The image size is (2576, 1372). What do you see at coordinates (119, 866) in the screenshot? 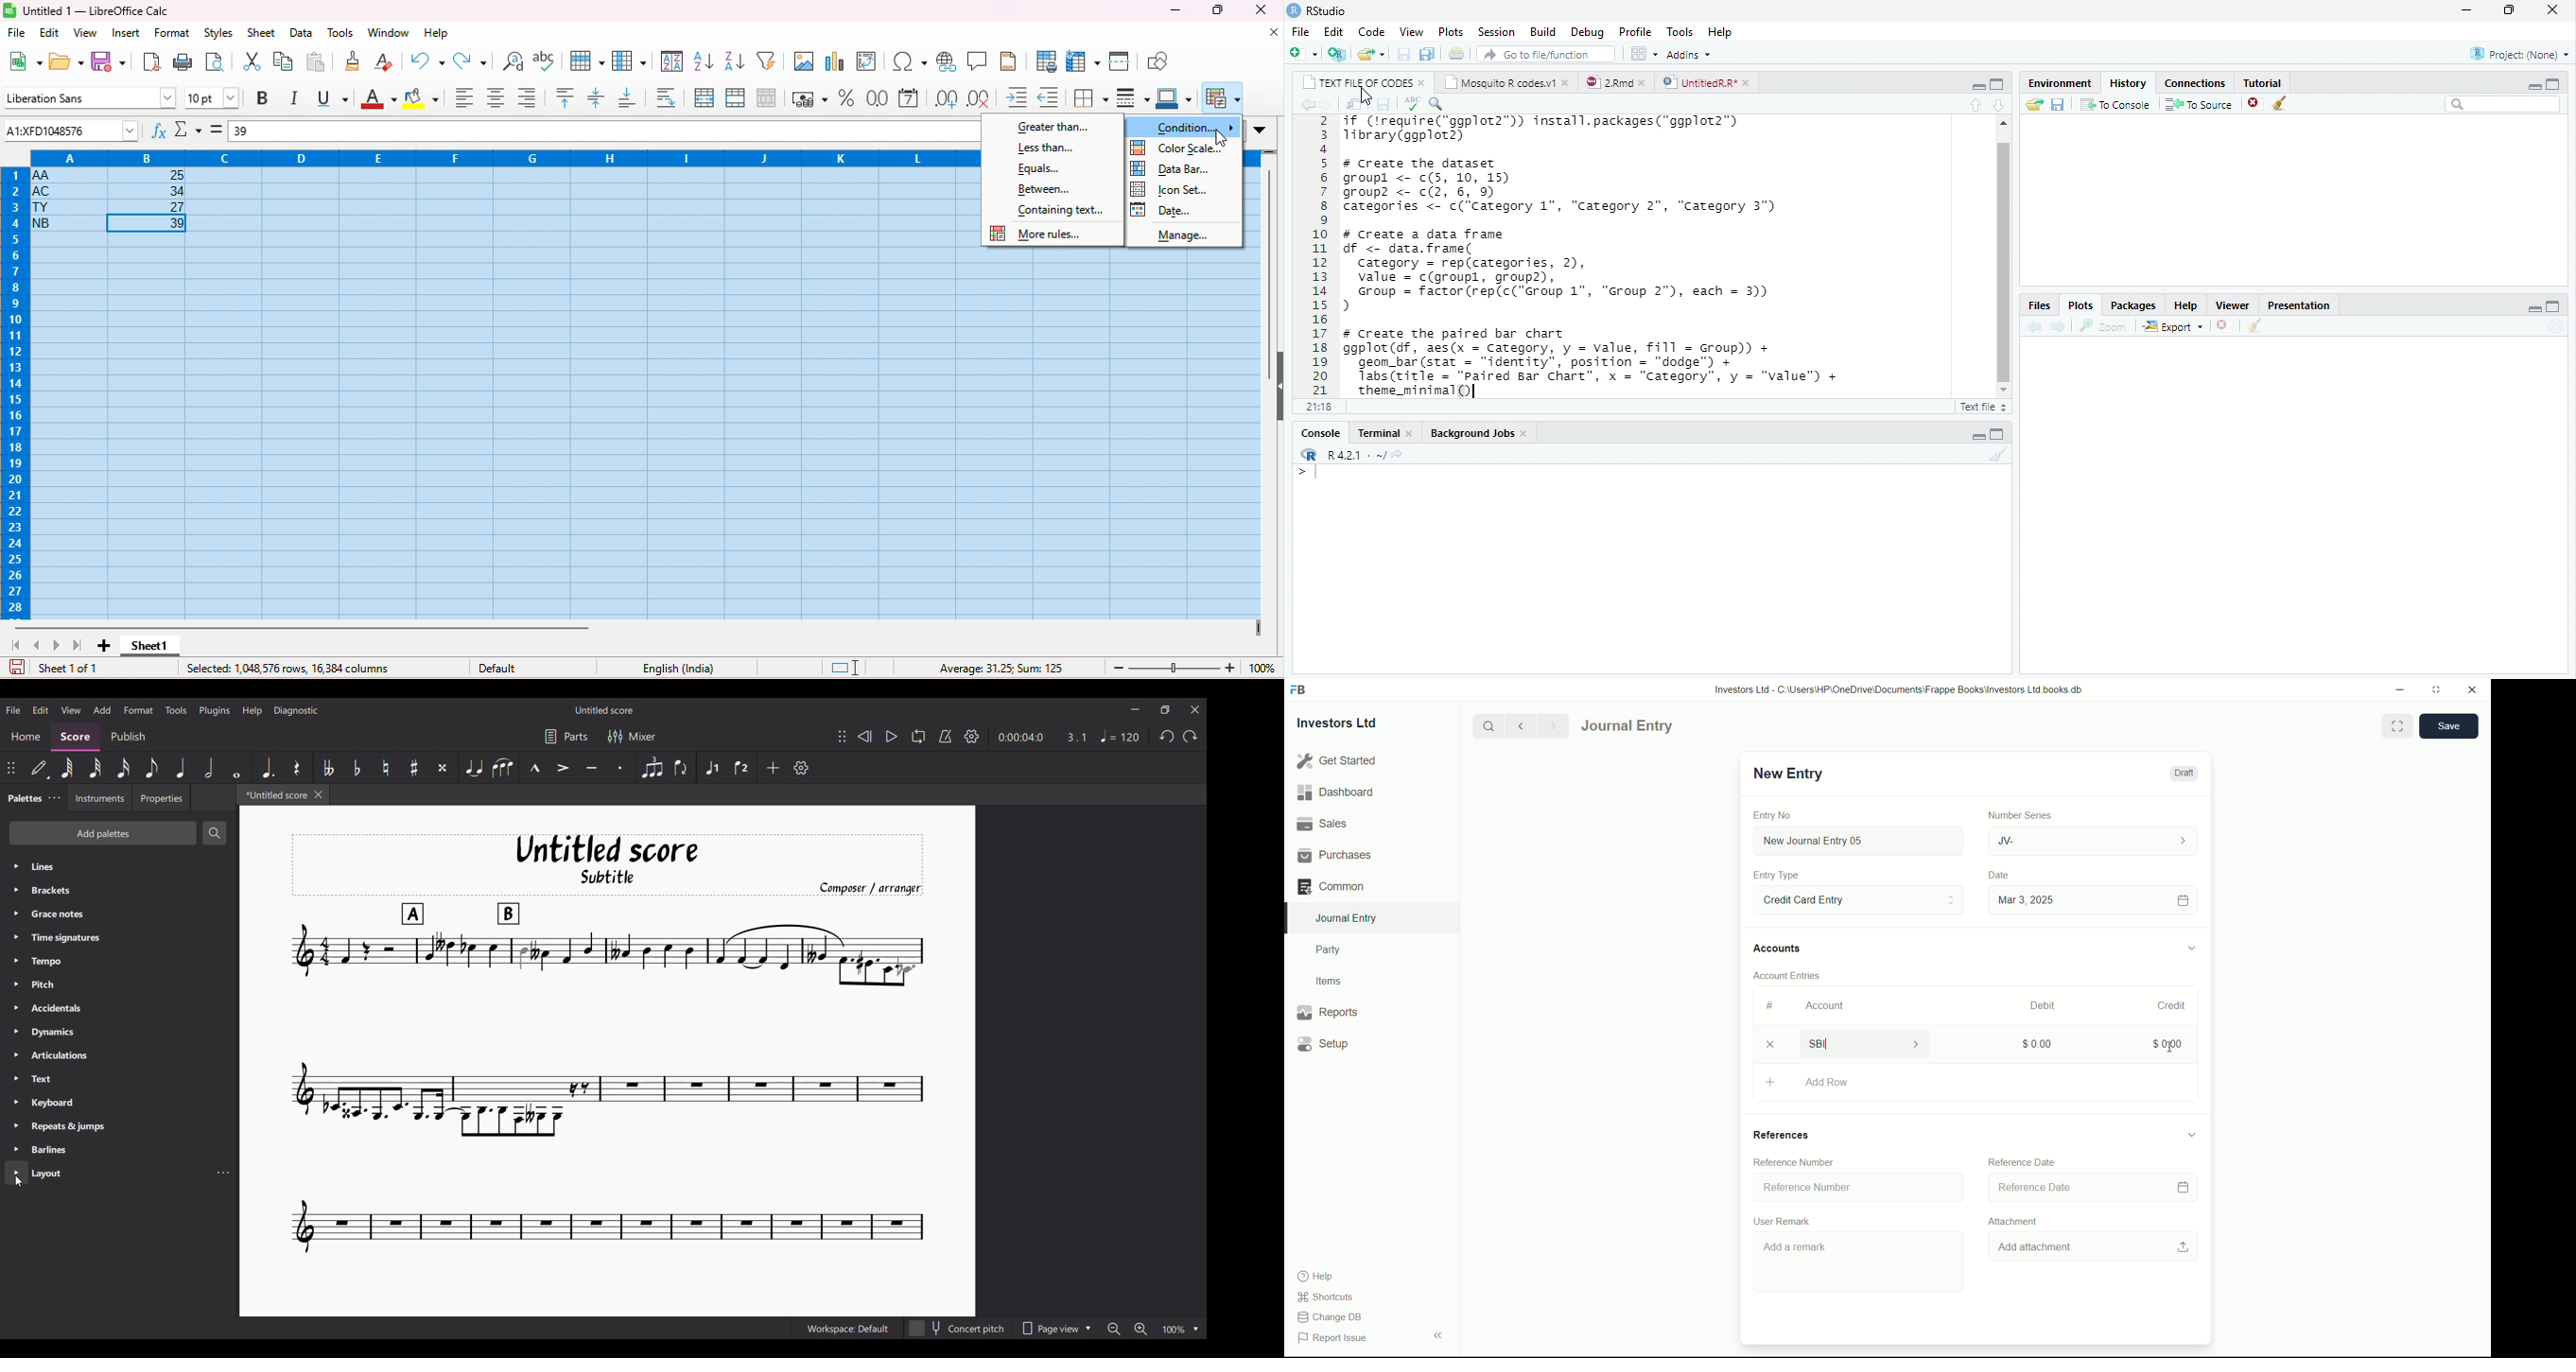
I see `Lines` at bounding box center [119, 866].